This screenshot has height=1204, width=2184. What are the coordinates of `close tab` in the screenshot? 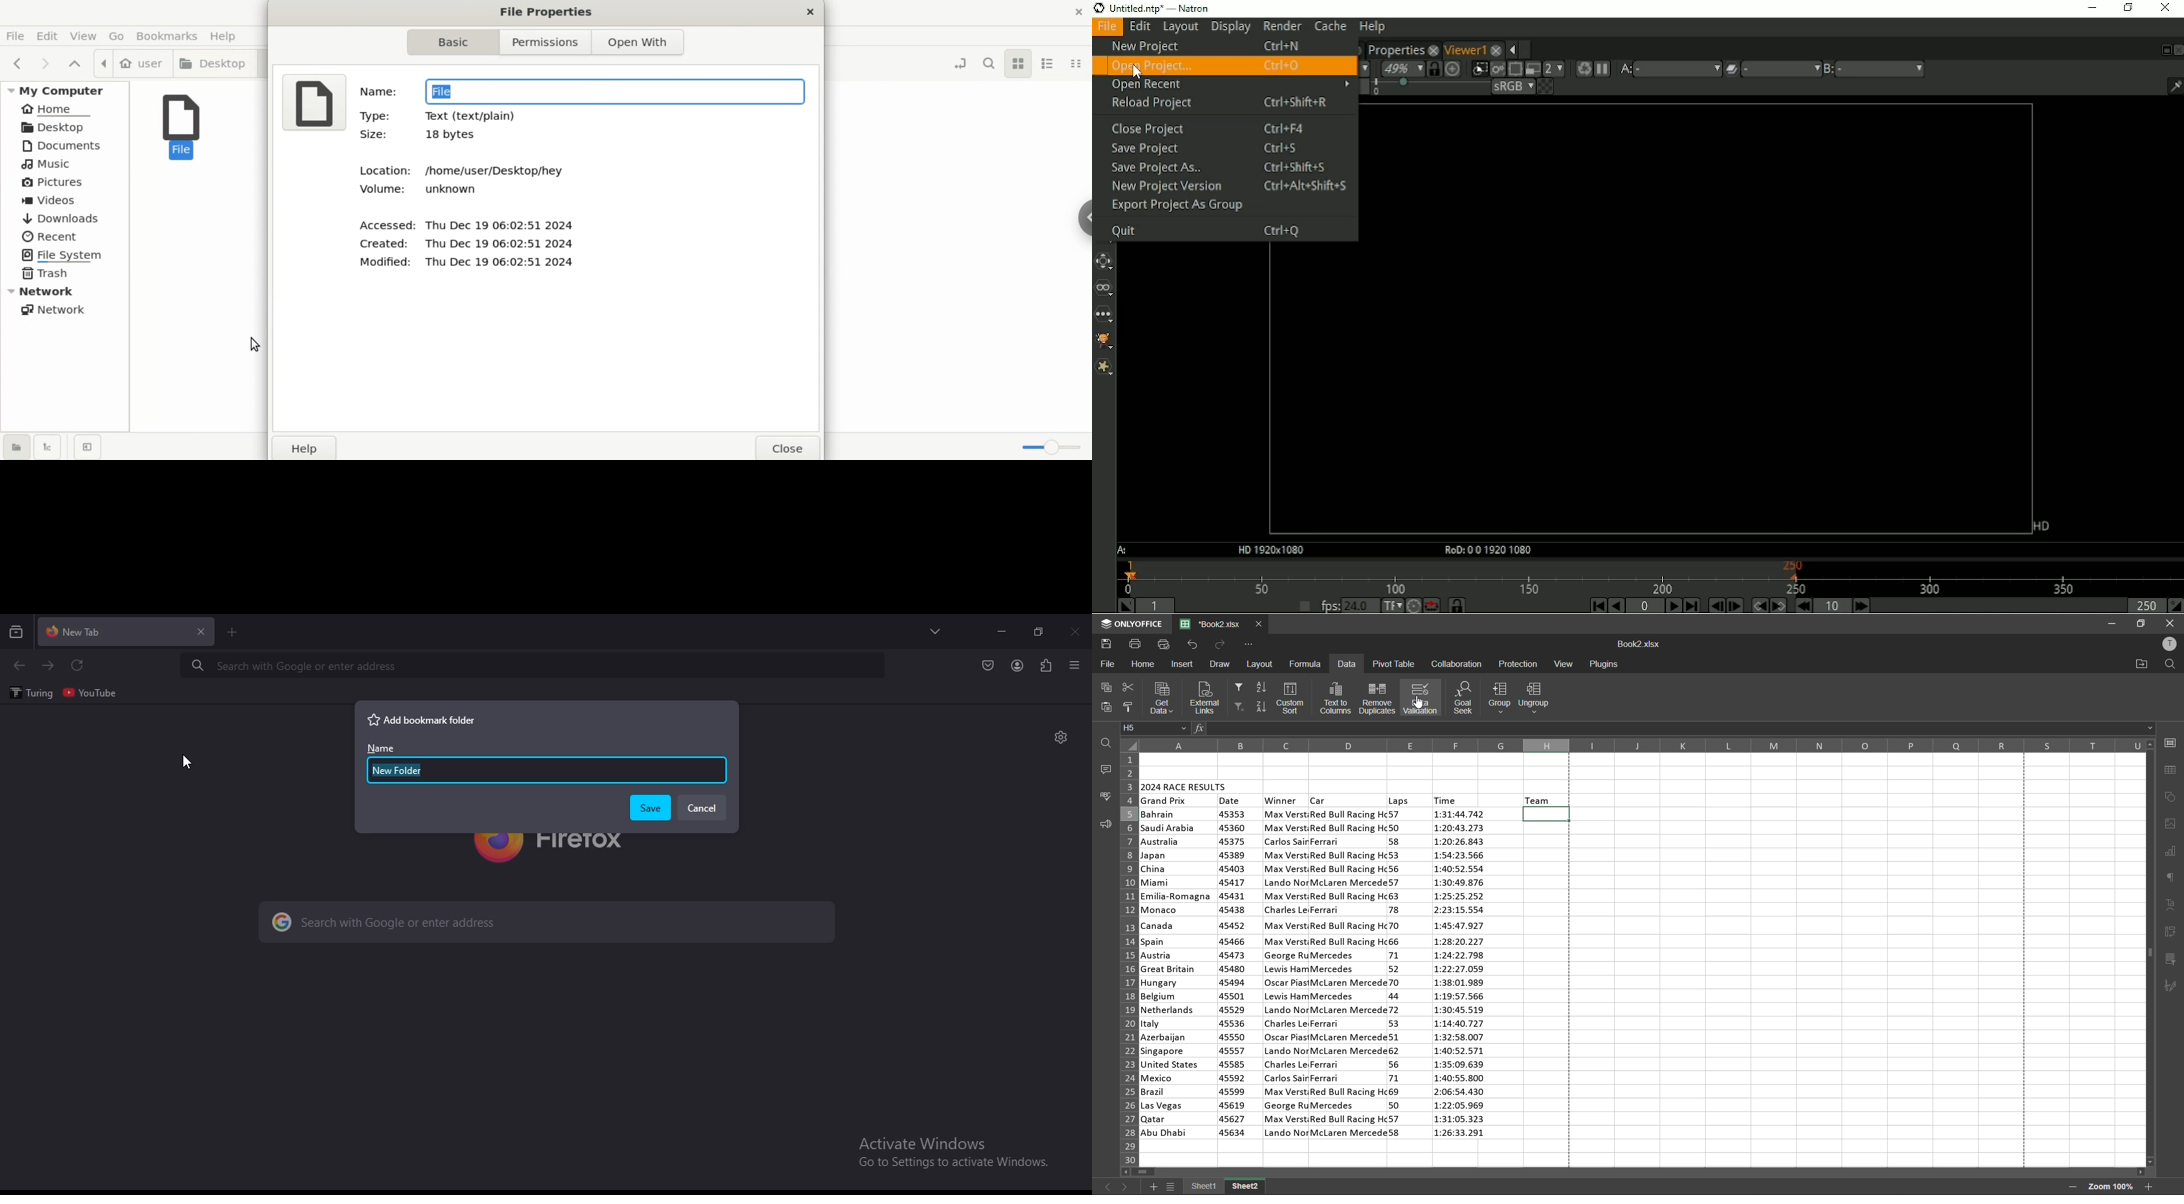 It's located at (1259, 624).